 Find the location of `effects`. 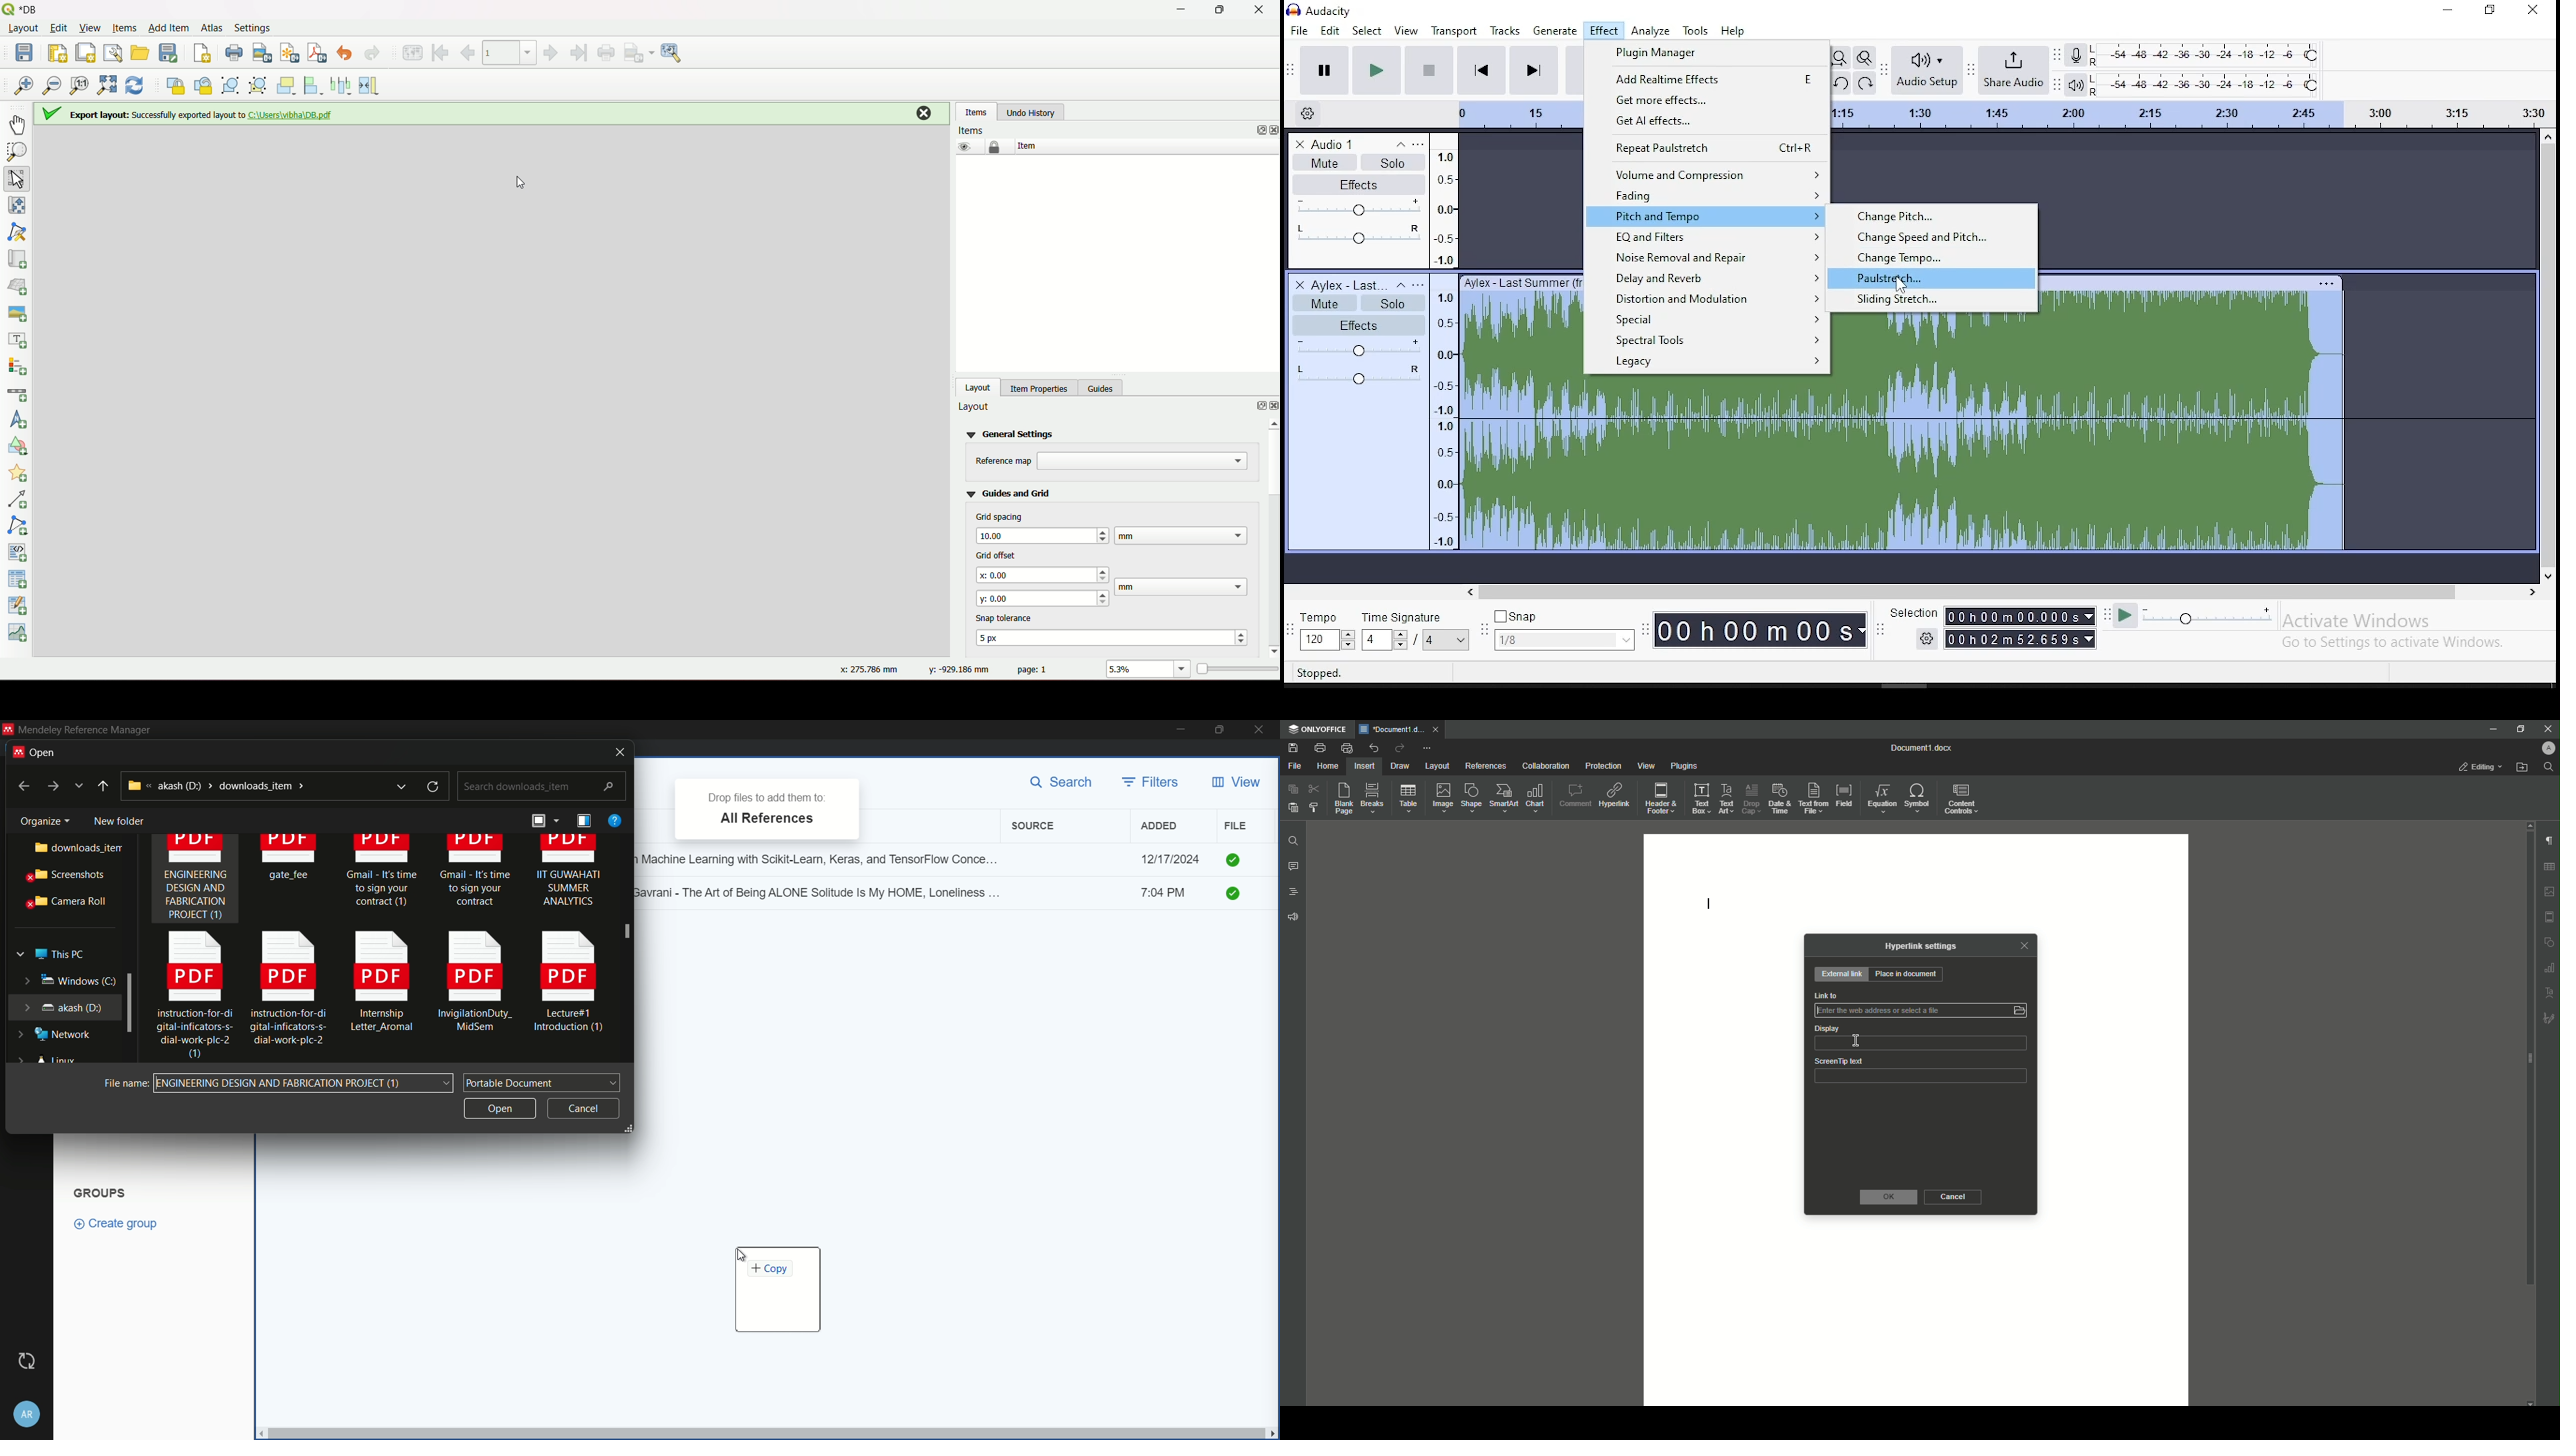

effects is located at coordinates (1363, 185).